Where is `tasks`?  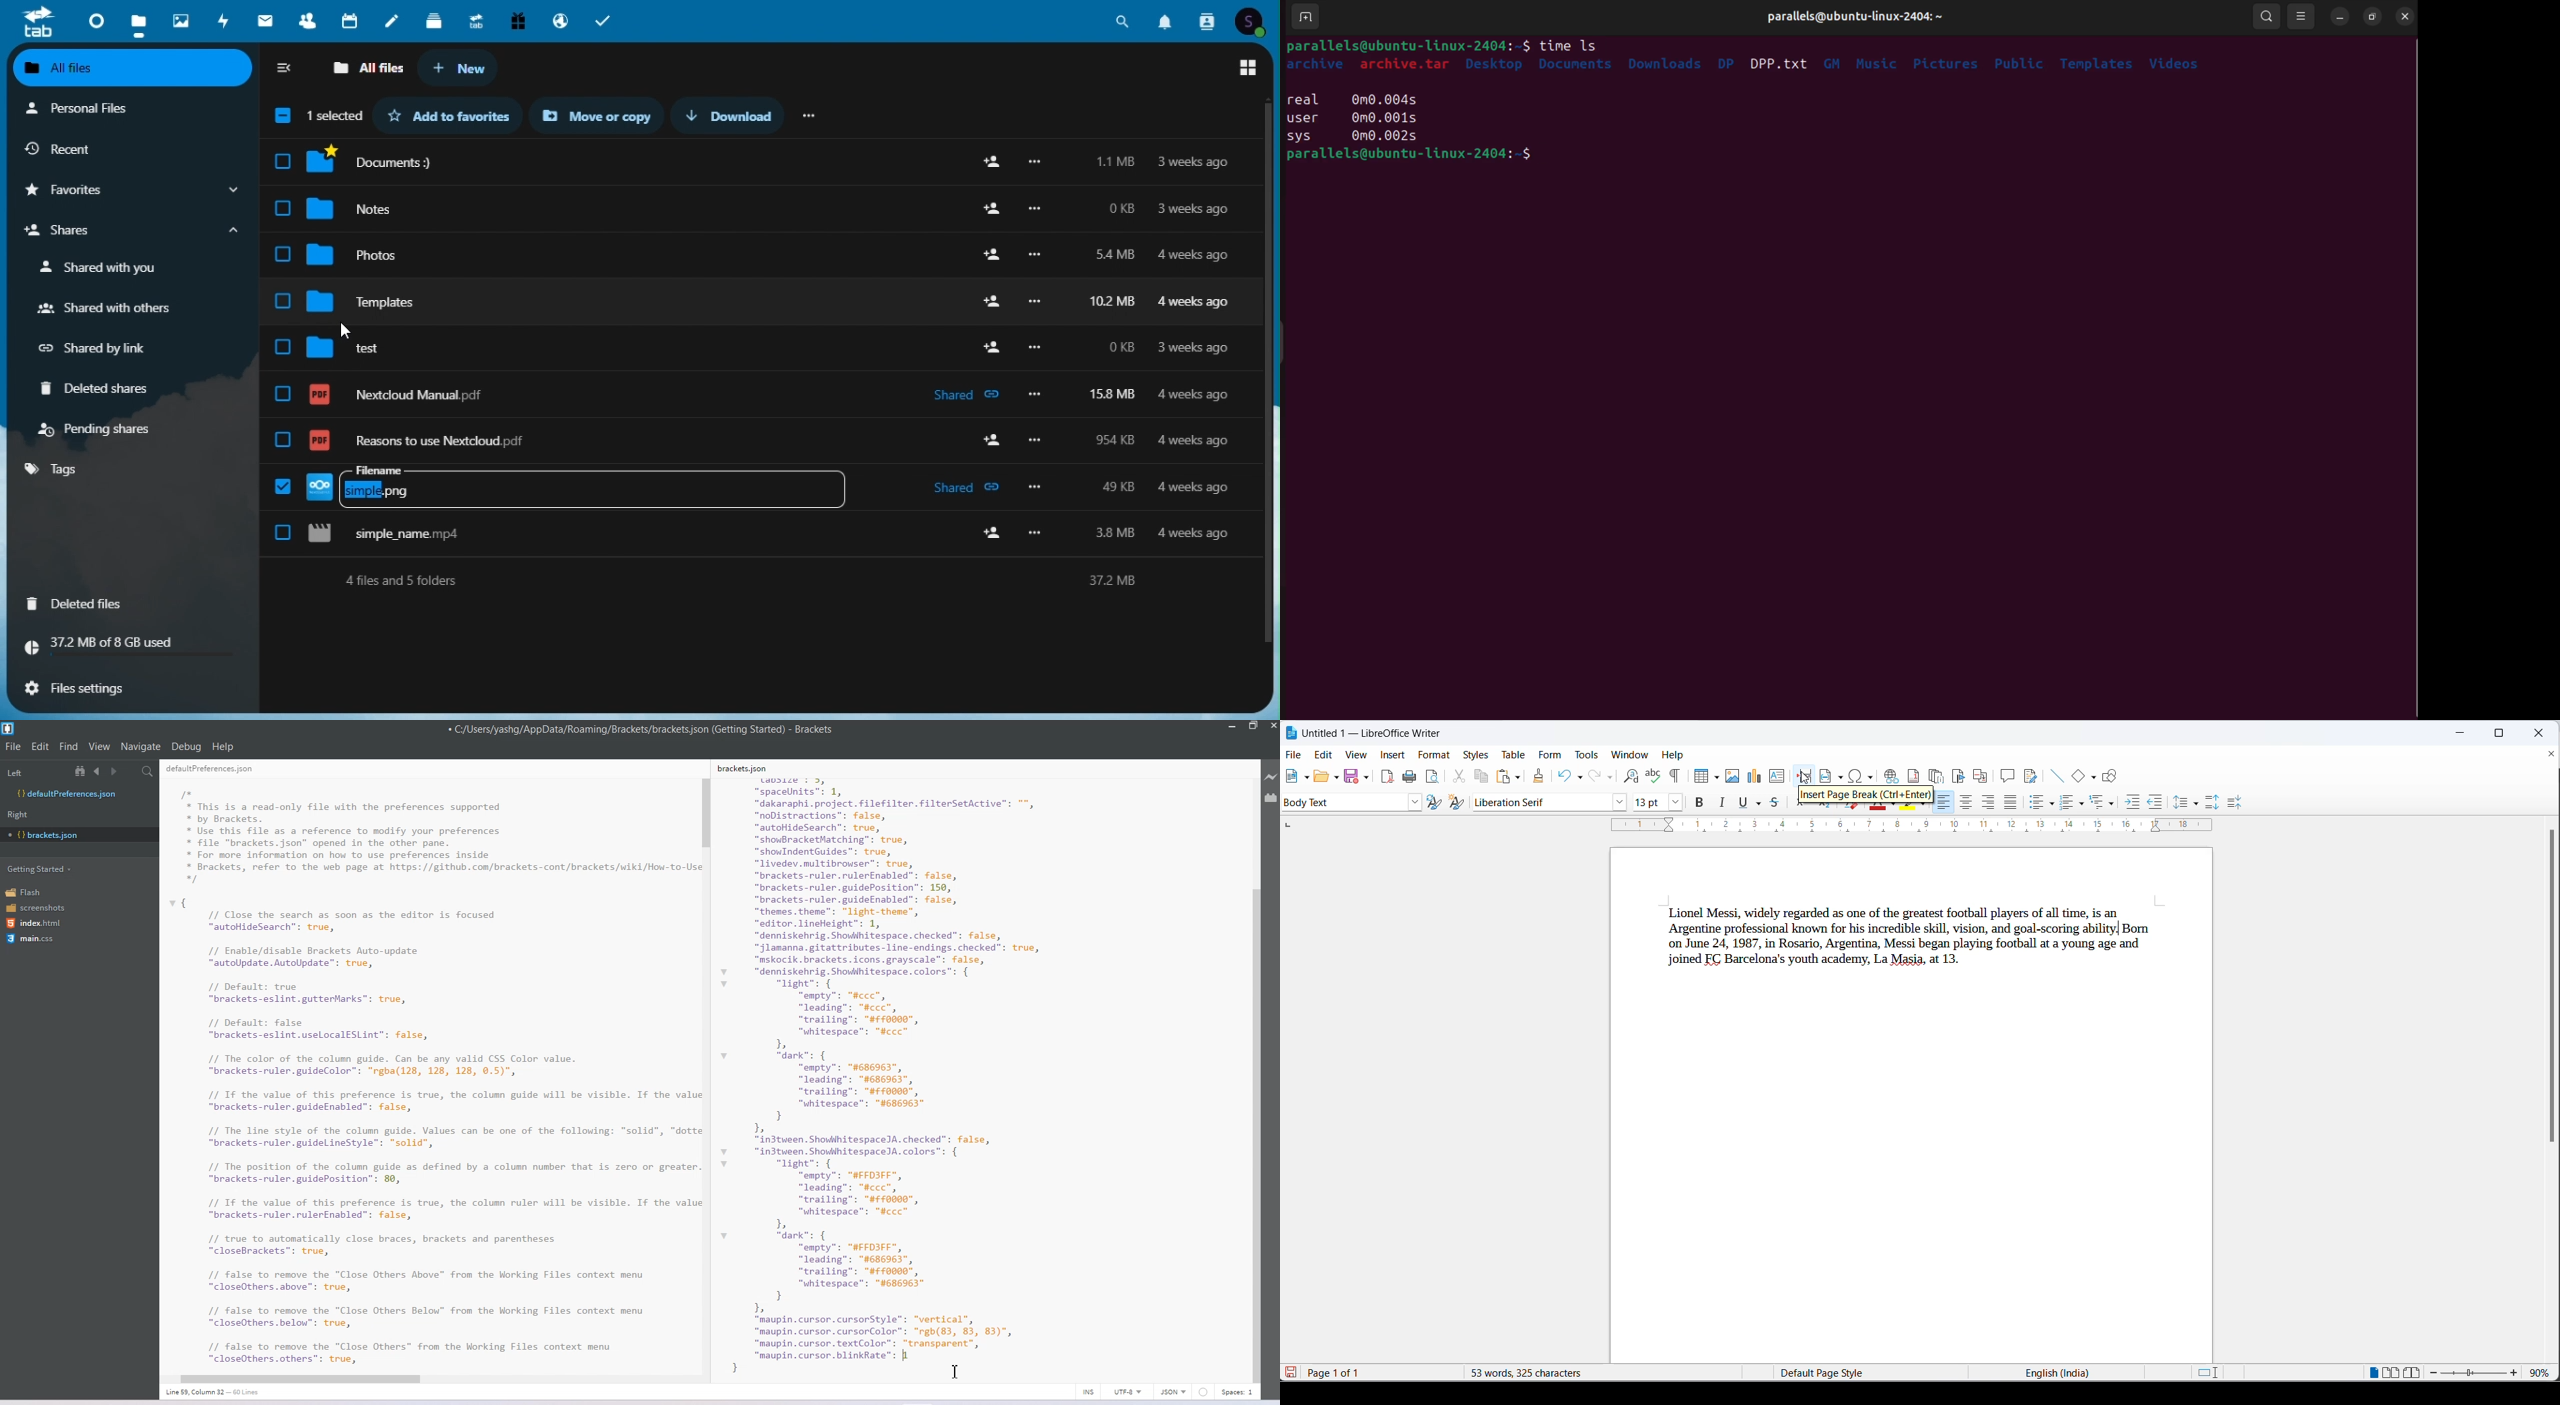 tasks is located at coordinates (606, 19).